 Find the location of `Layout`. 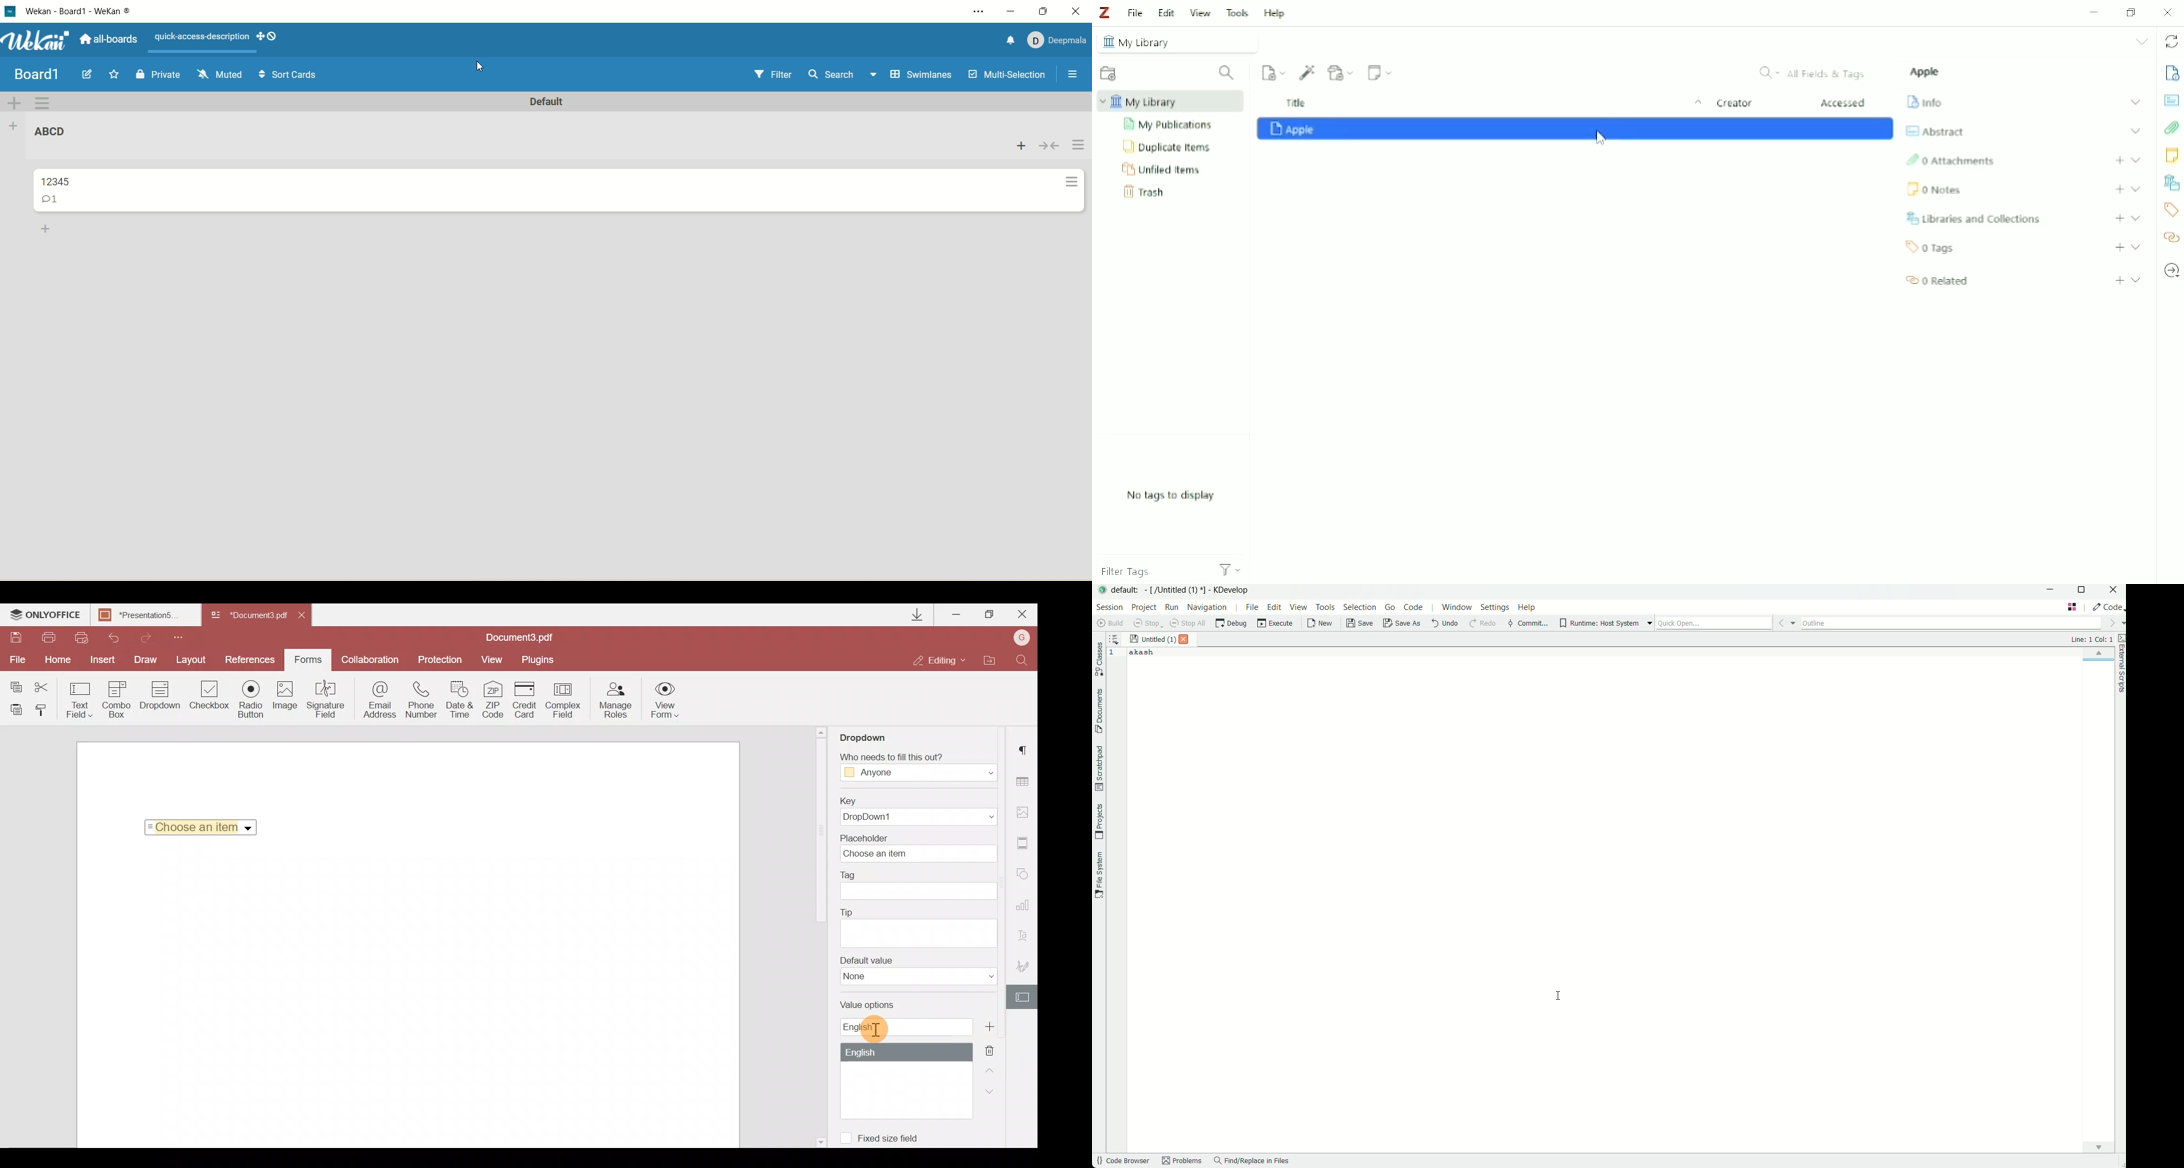

Layout is located at coordinates (192, 658).